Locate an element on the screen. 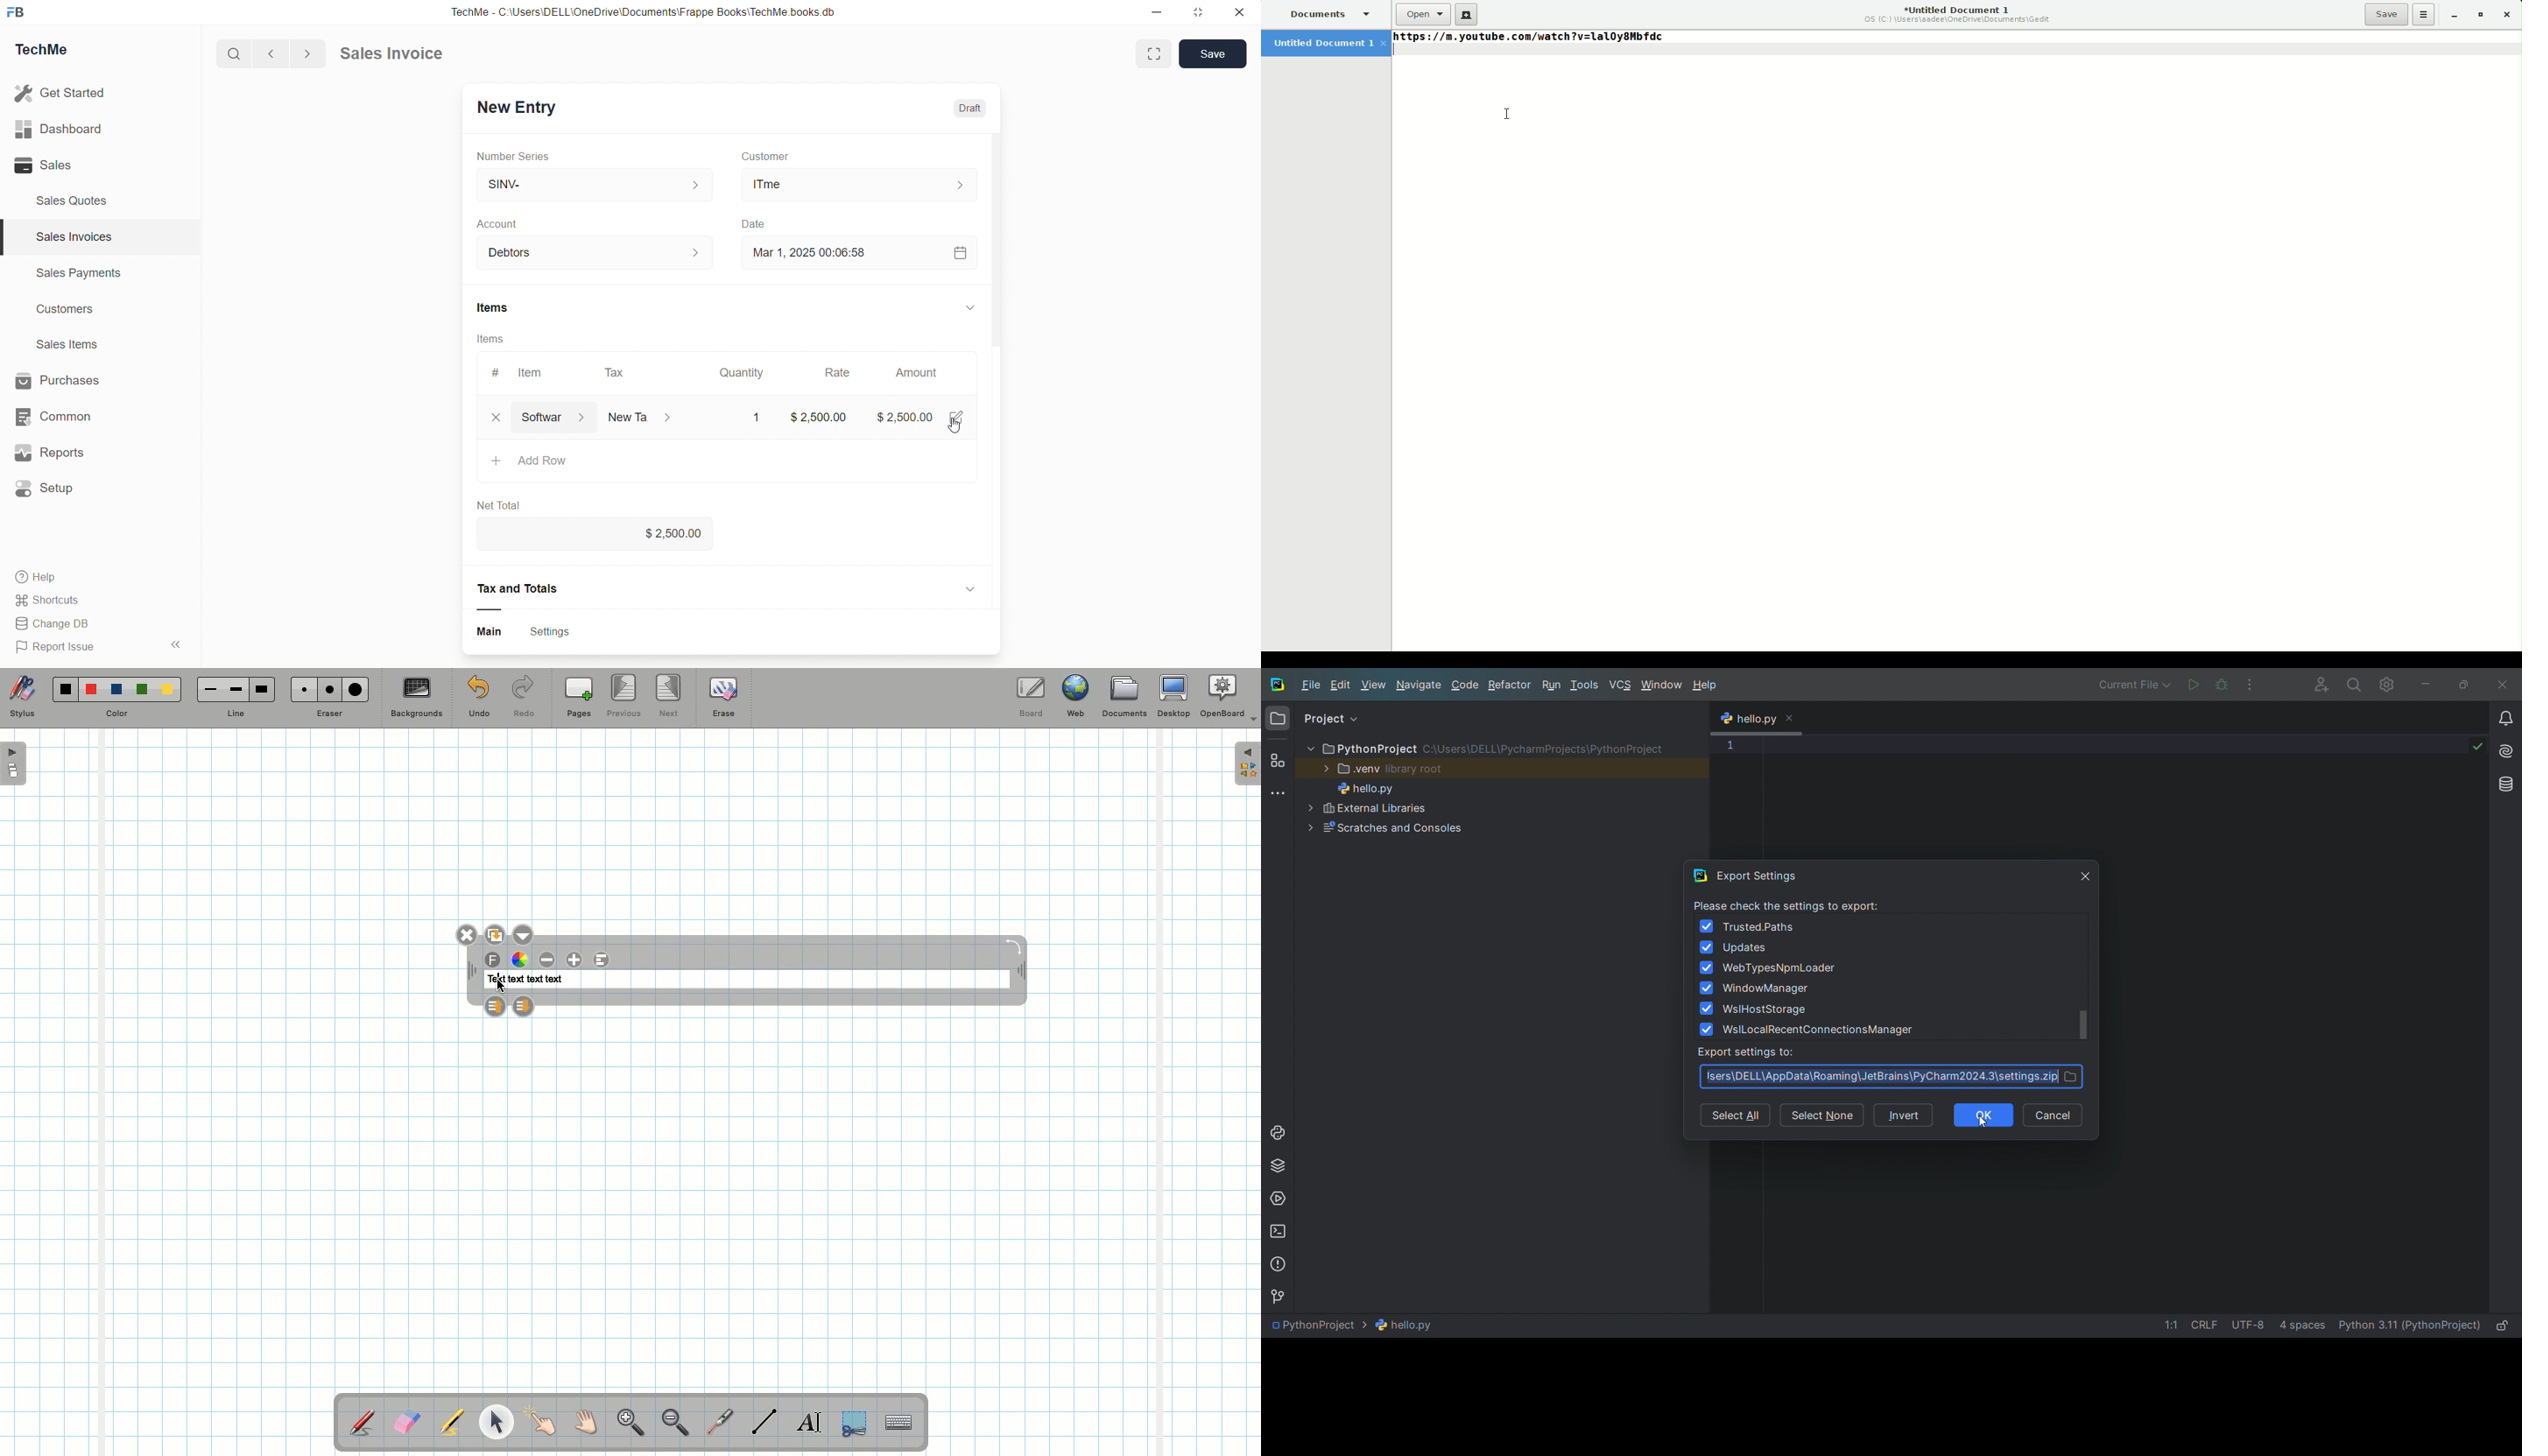  Customer is located at coordinates (783, 157).